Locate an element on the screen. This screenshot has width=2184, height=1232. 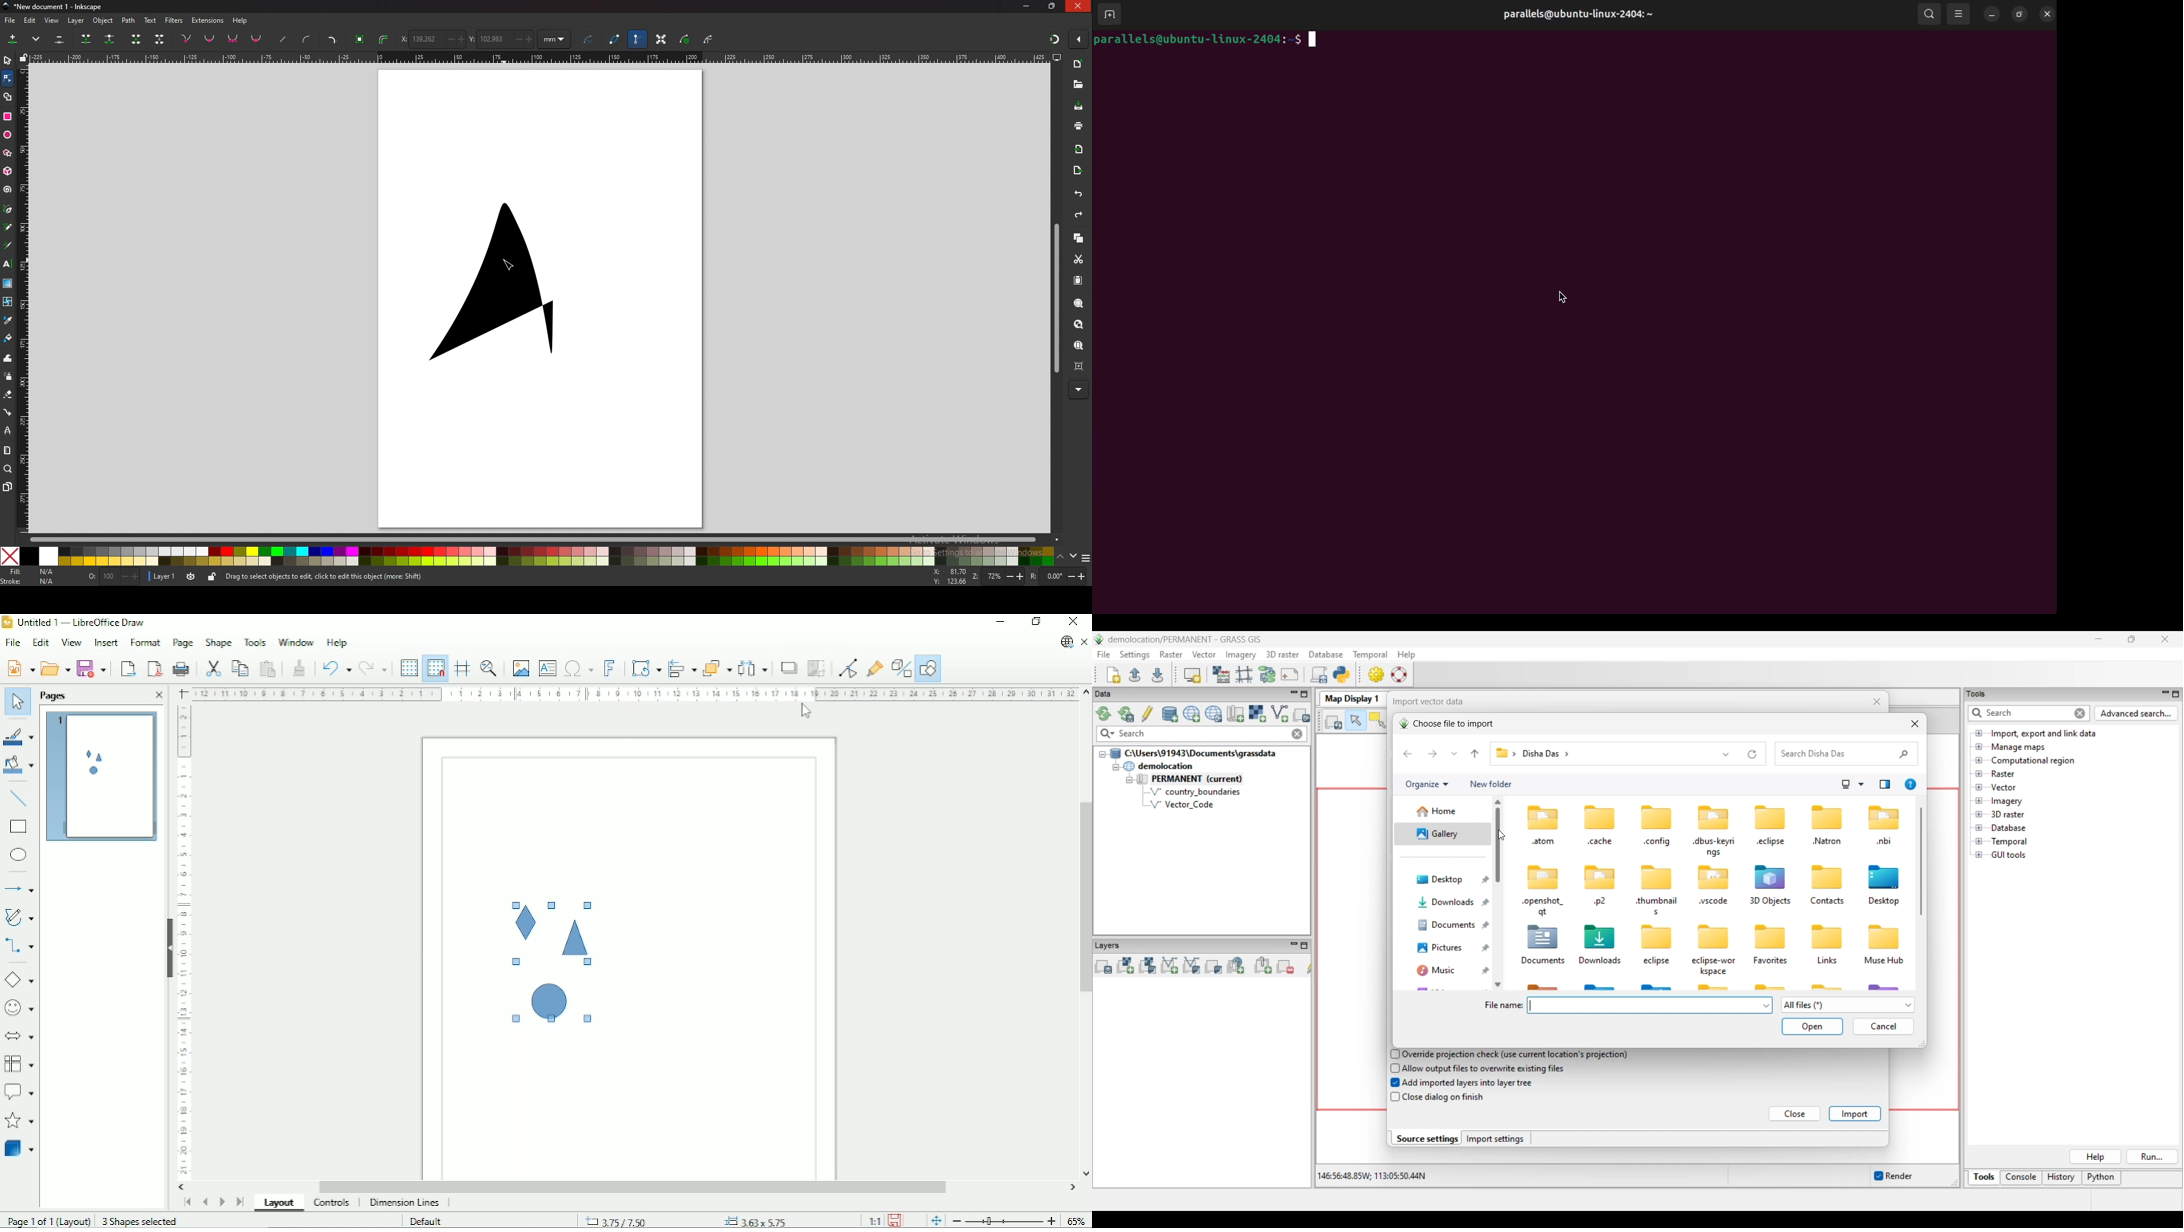
zoom page is located at coordinates (1078, 346).